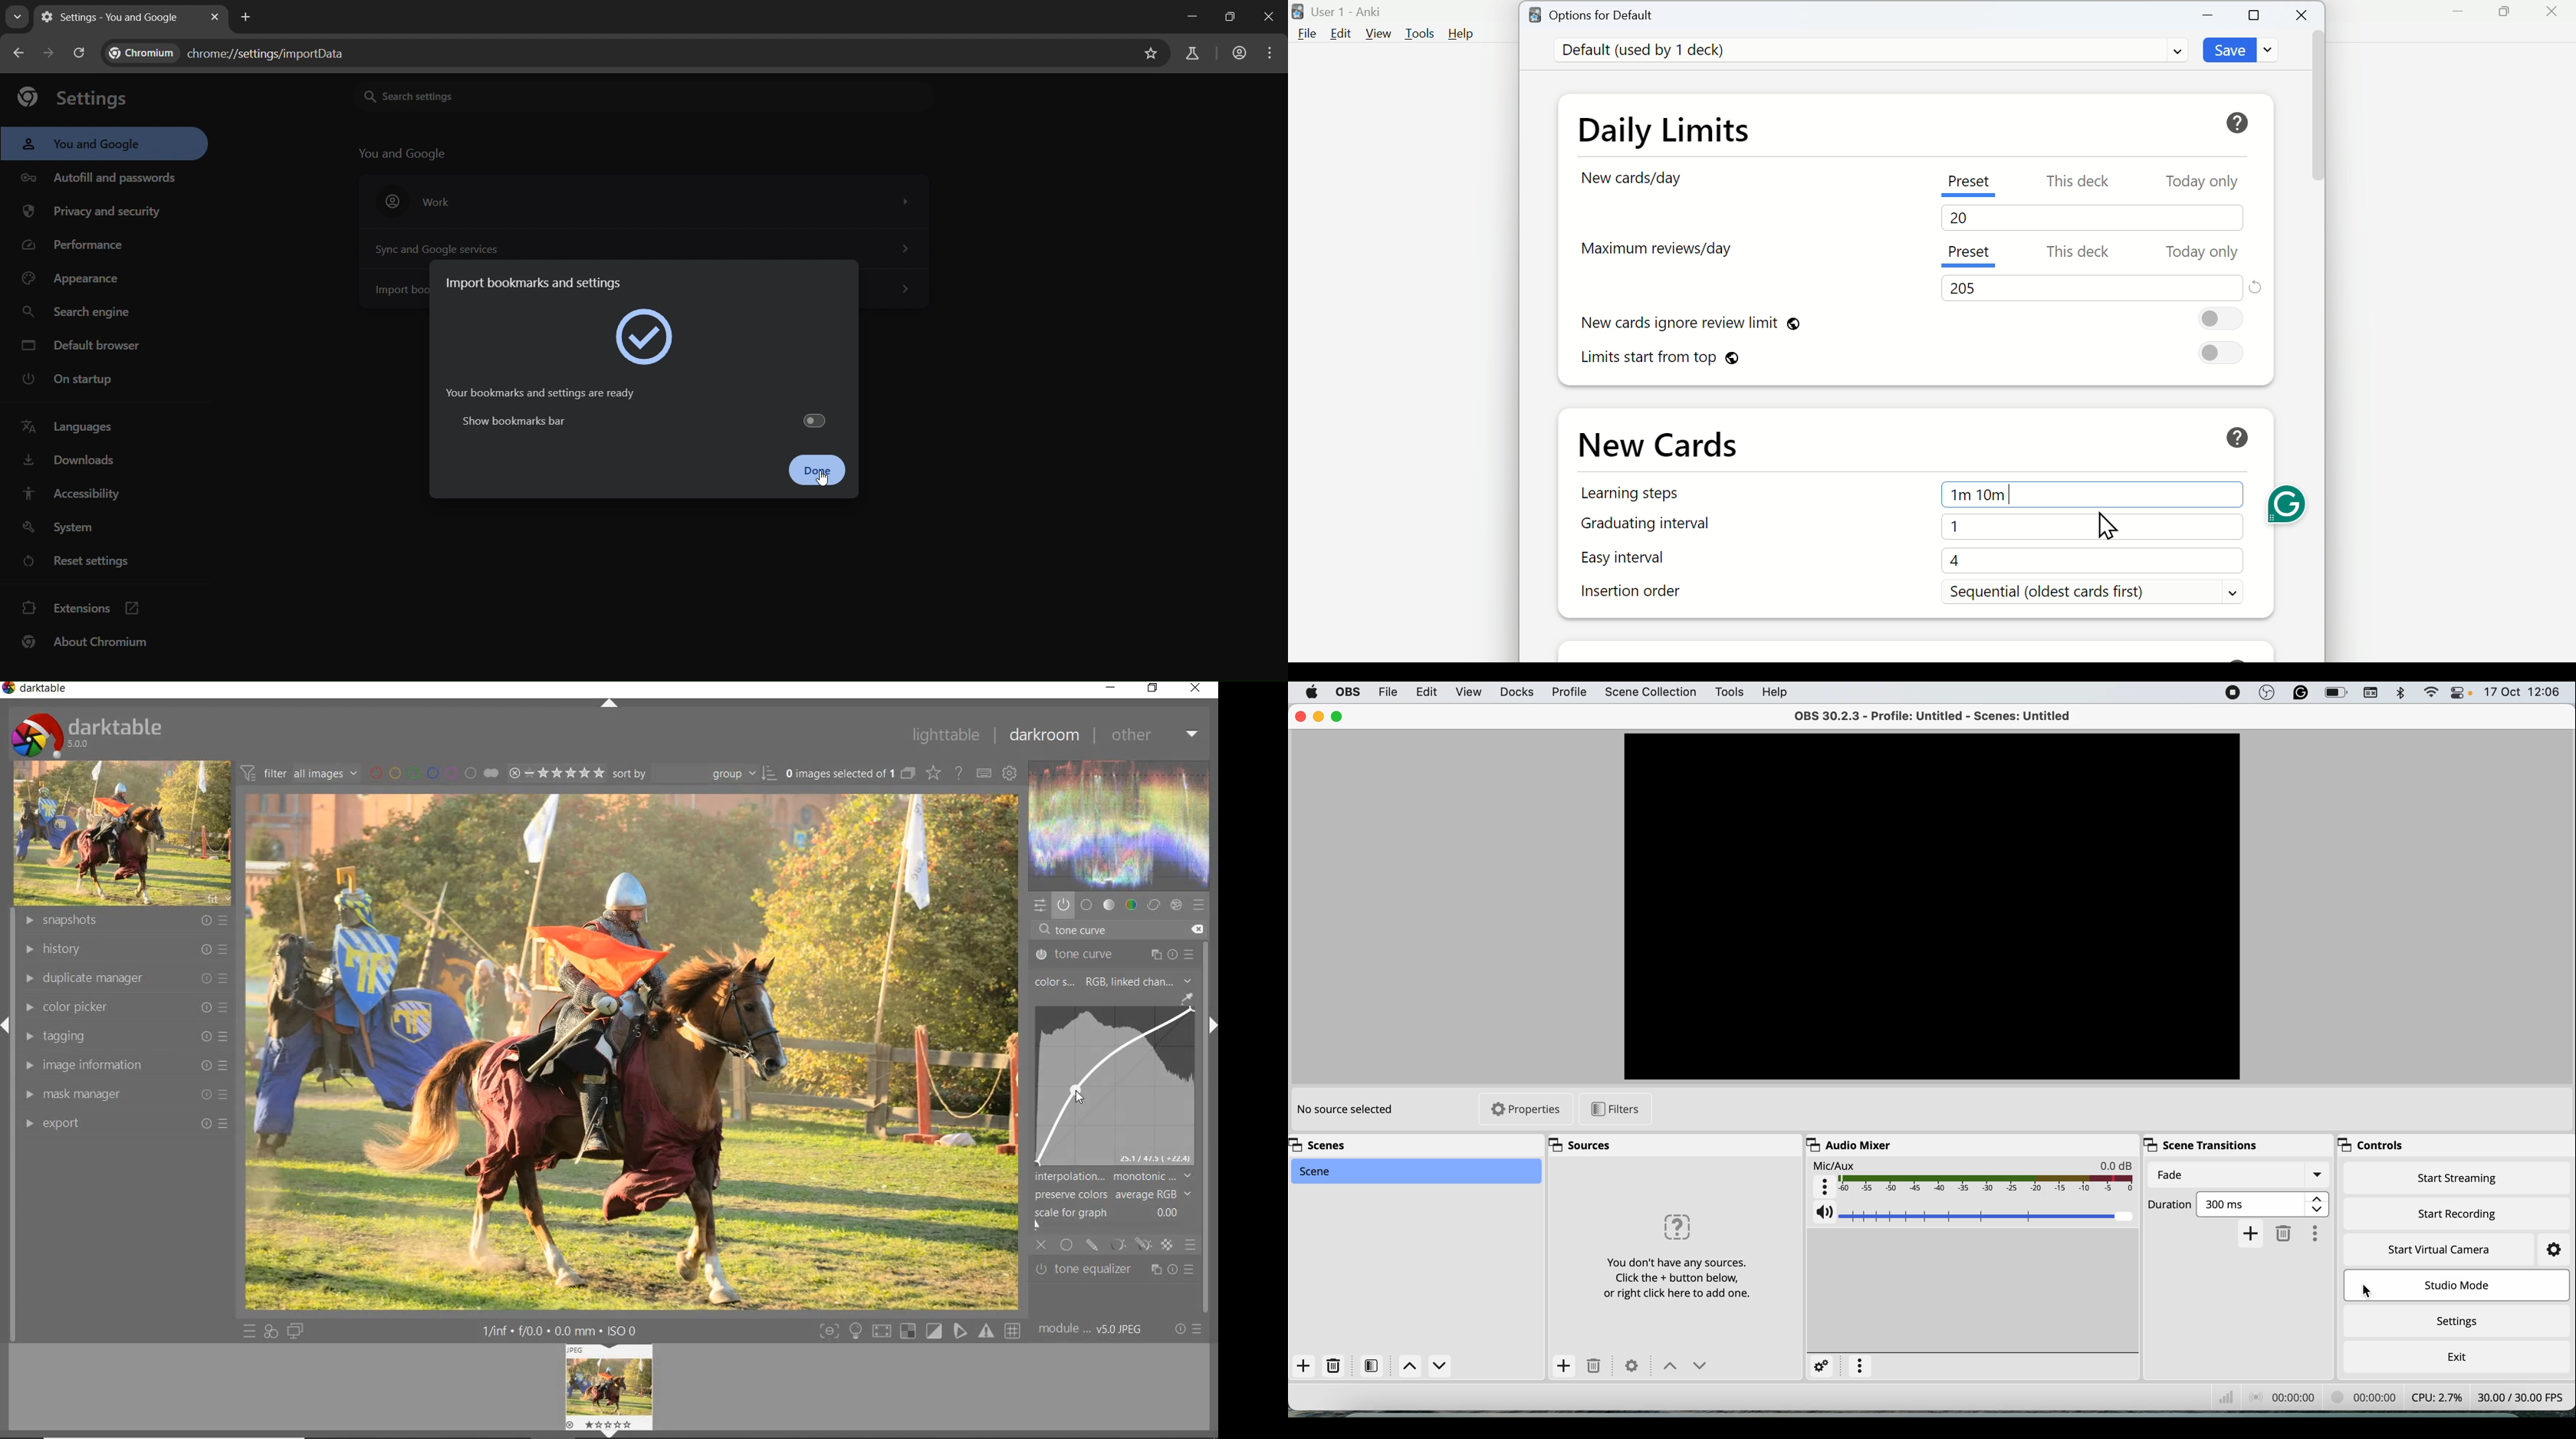 The image size is (2576, 1456). Describe the element at coordinates (1110, 905) in the screenshot. I see `tone` at that location.